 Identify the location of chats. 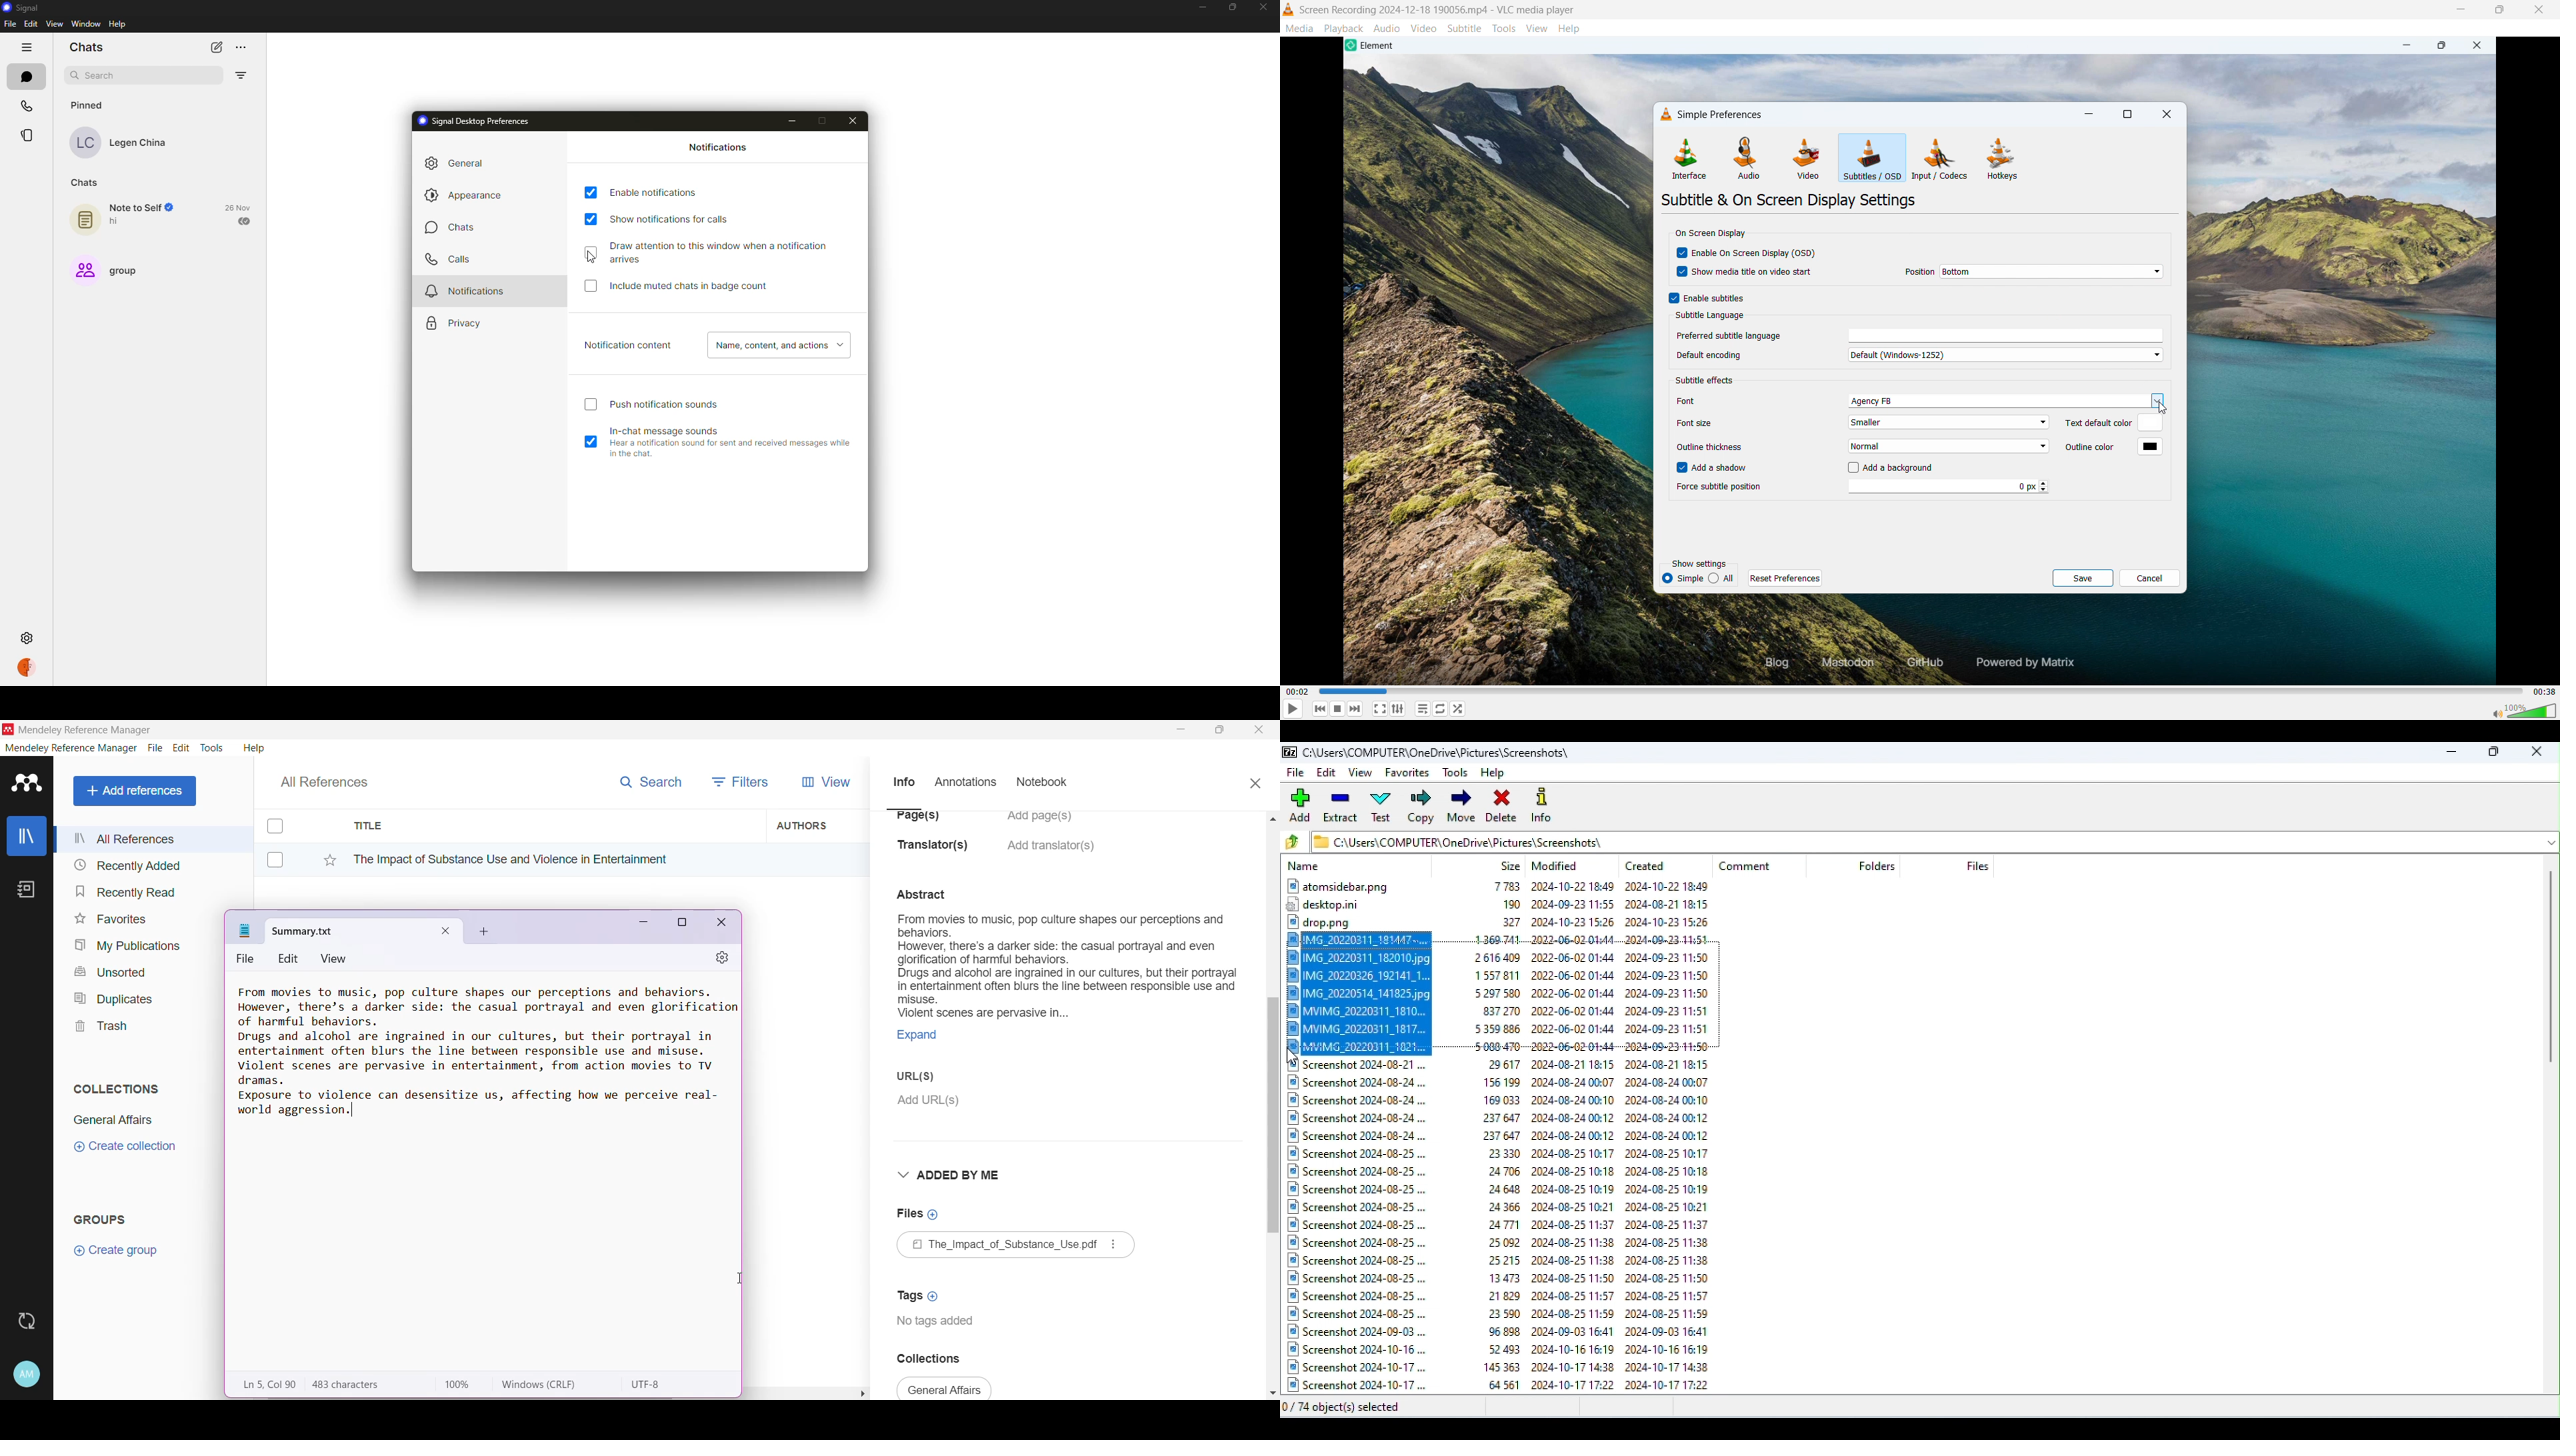
(85, 48).